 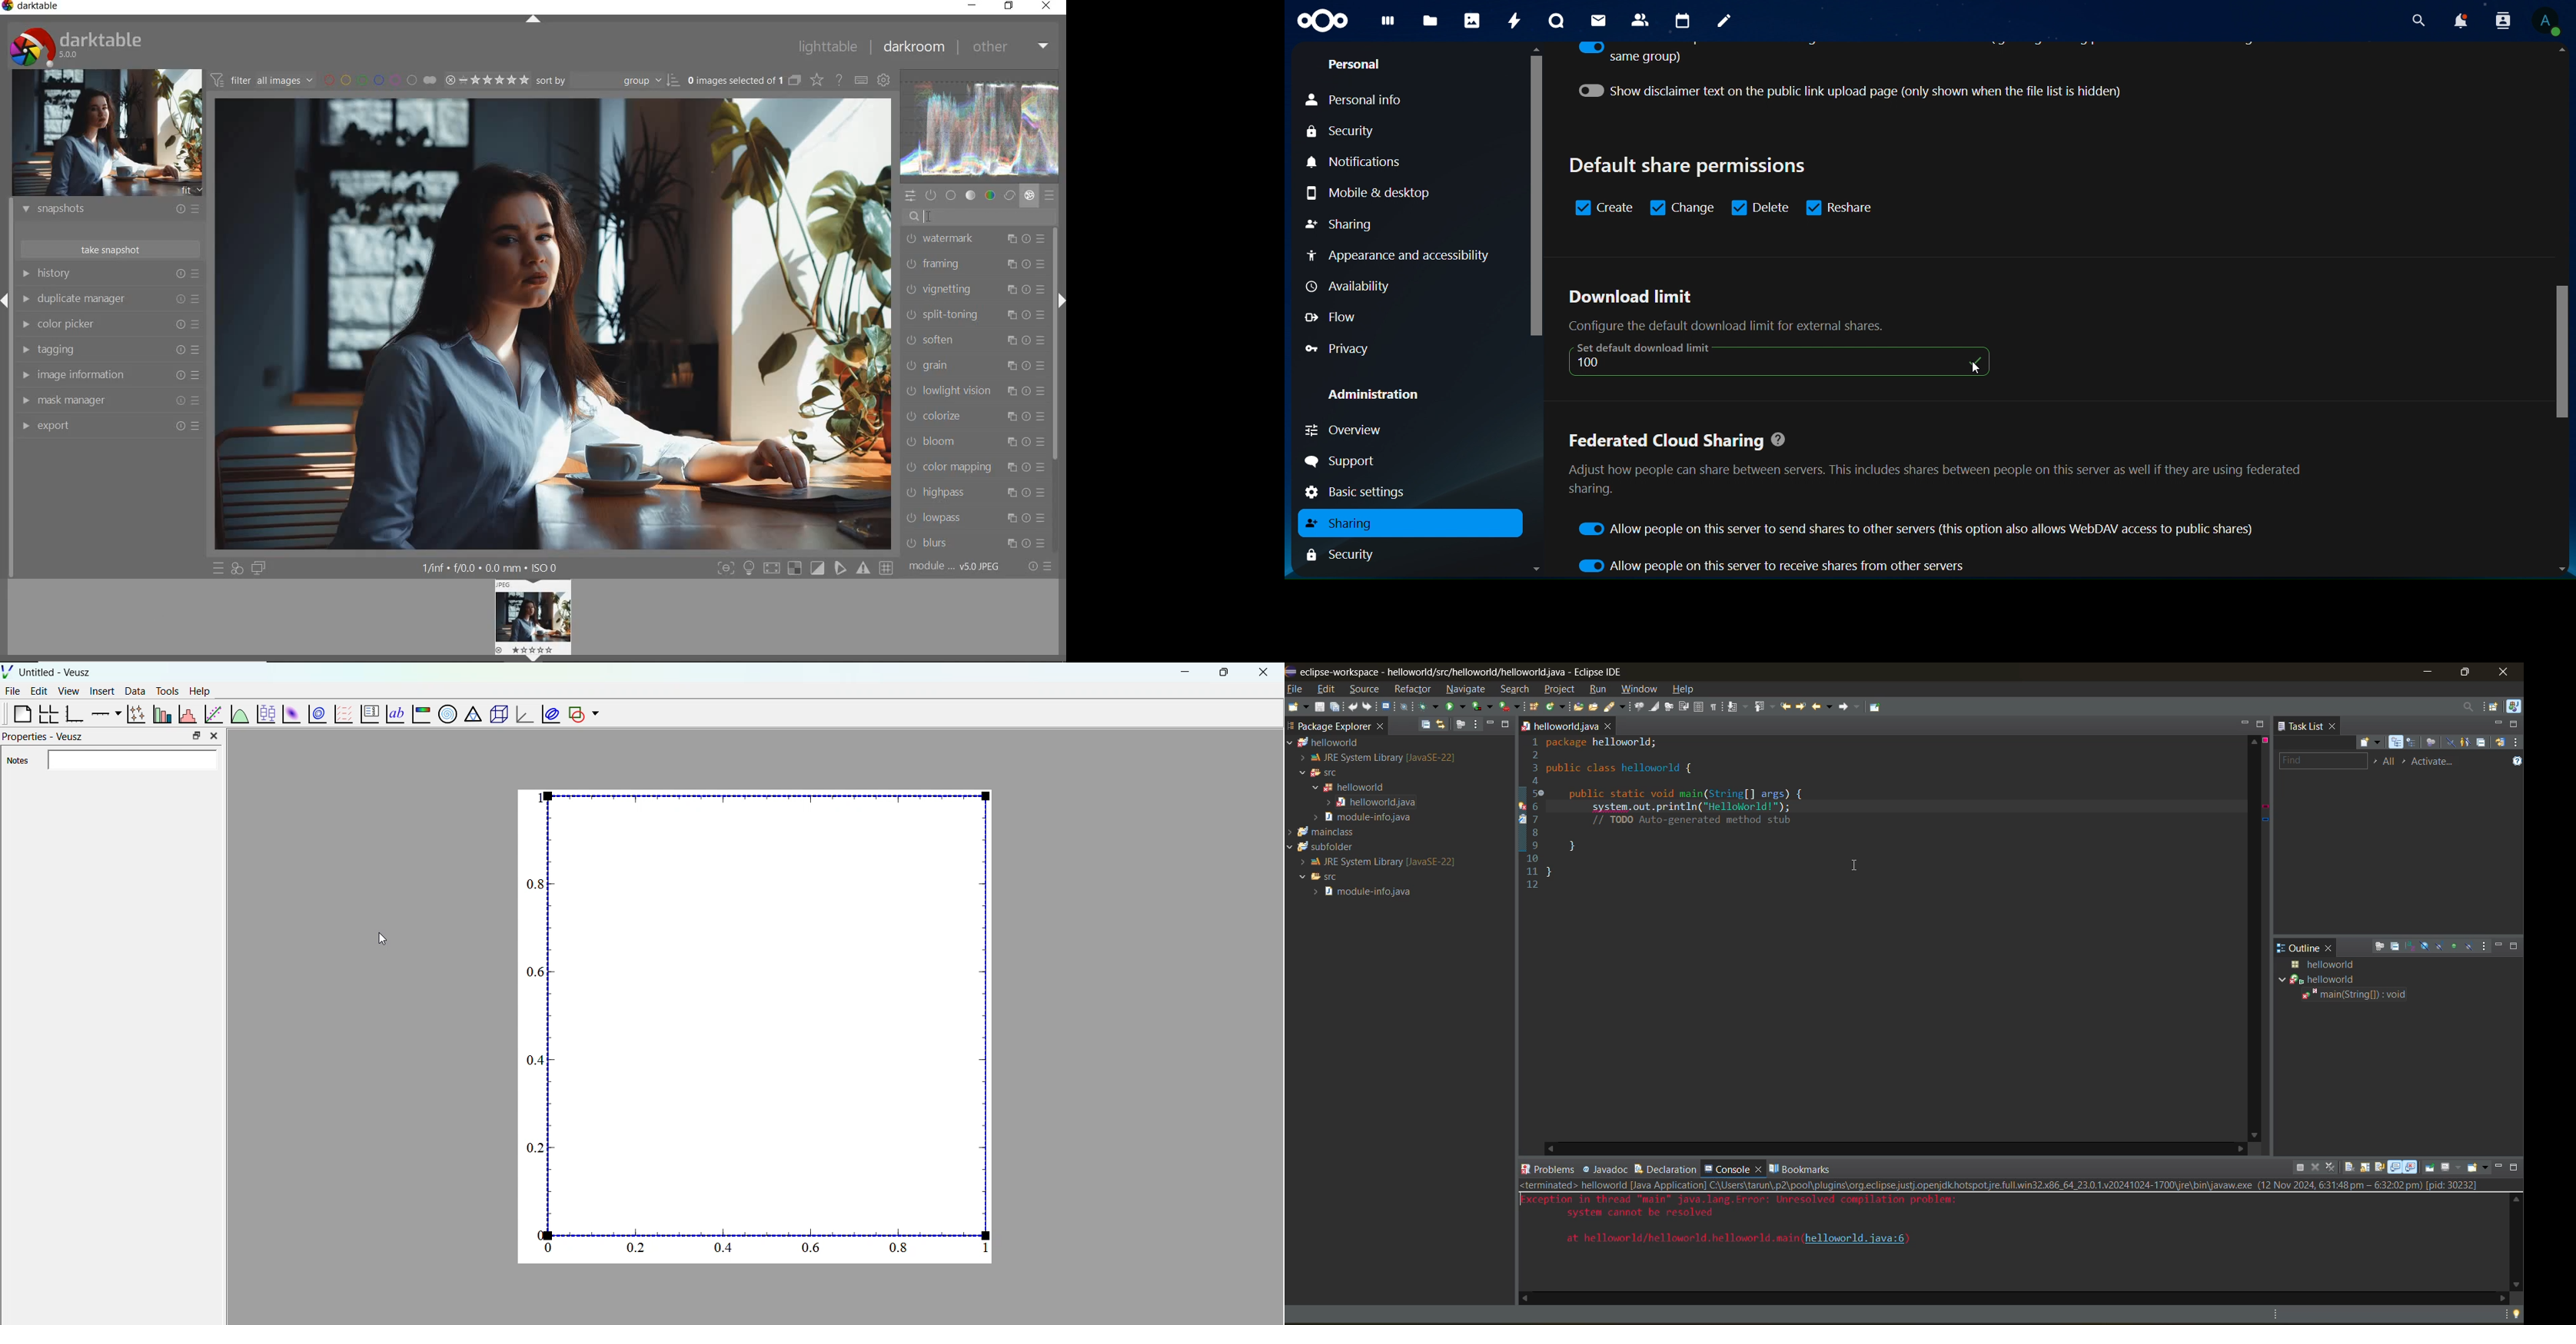 What do you see at coordinates (497, 715) in the screenshot?
I see `3d scene` at bounding box center [497, 715].